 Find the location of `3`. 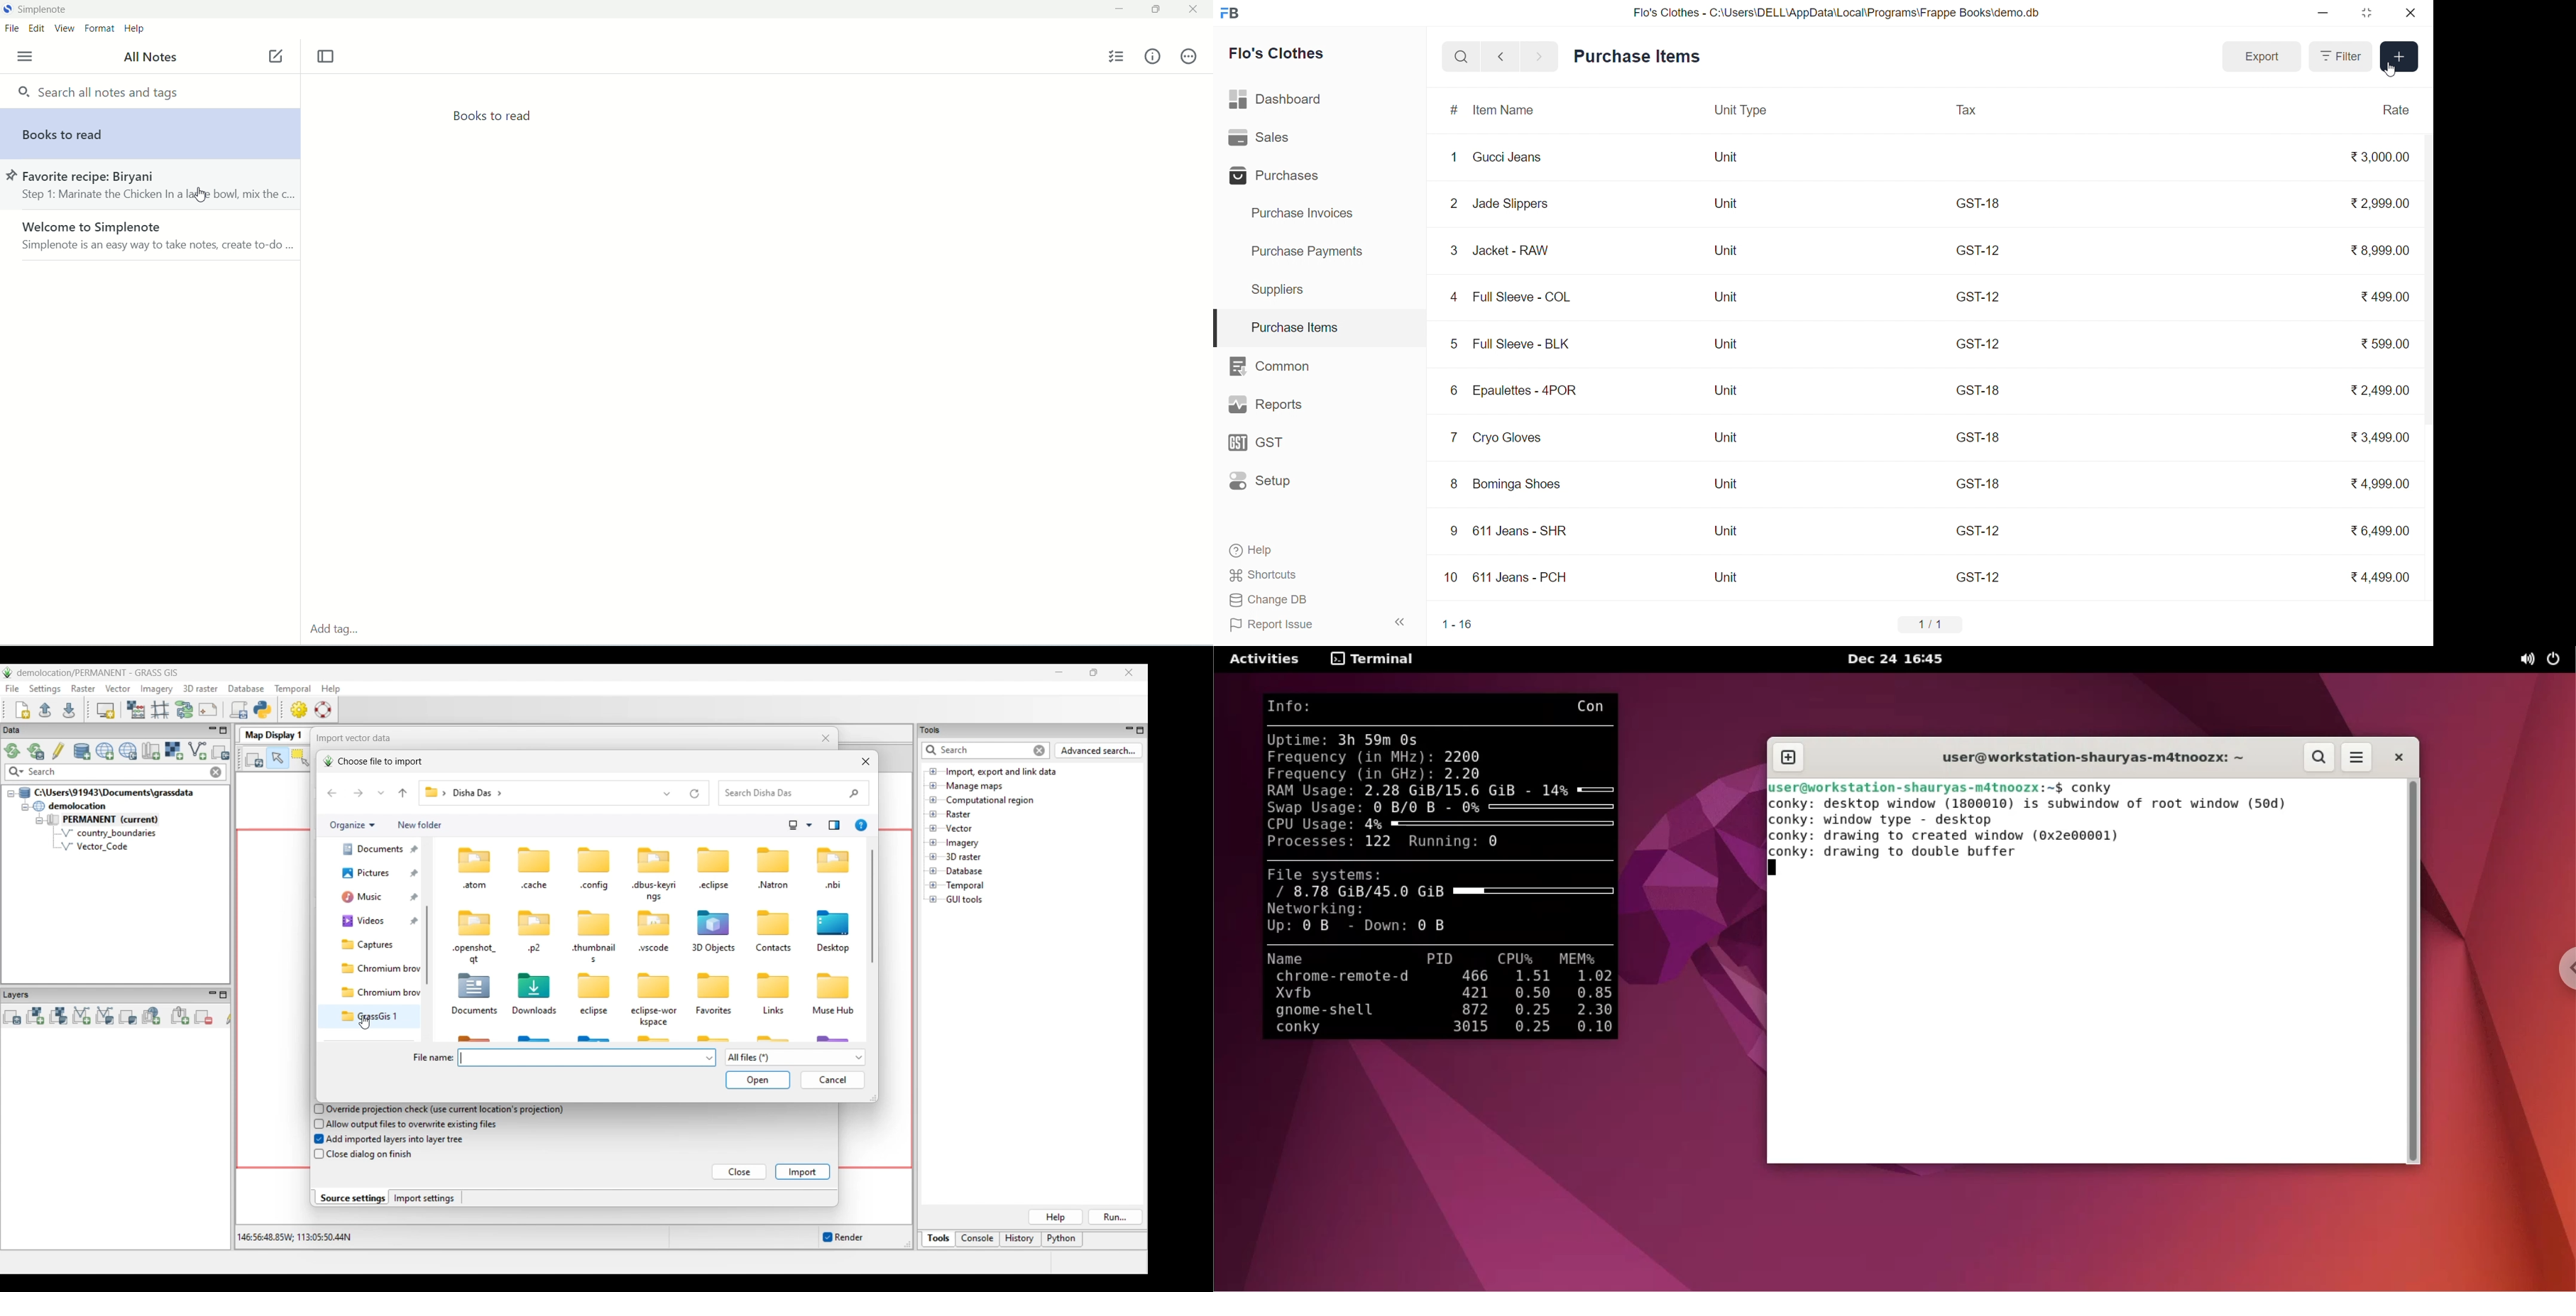

3 is located at coordinates (1455, 251).